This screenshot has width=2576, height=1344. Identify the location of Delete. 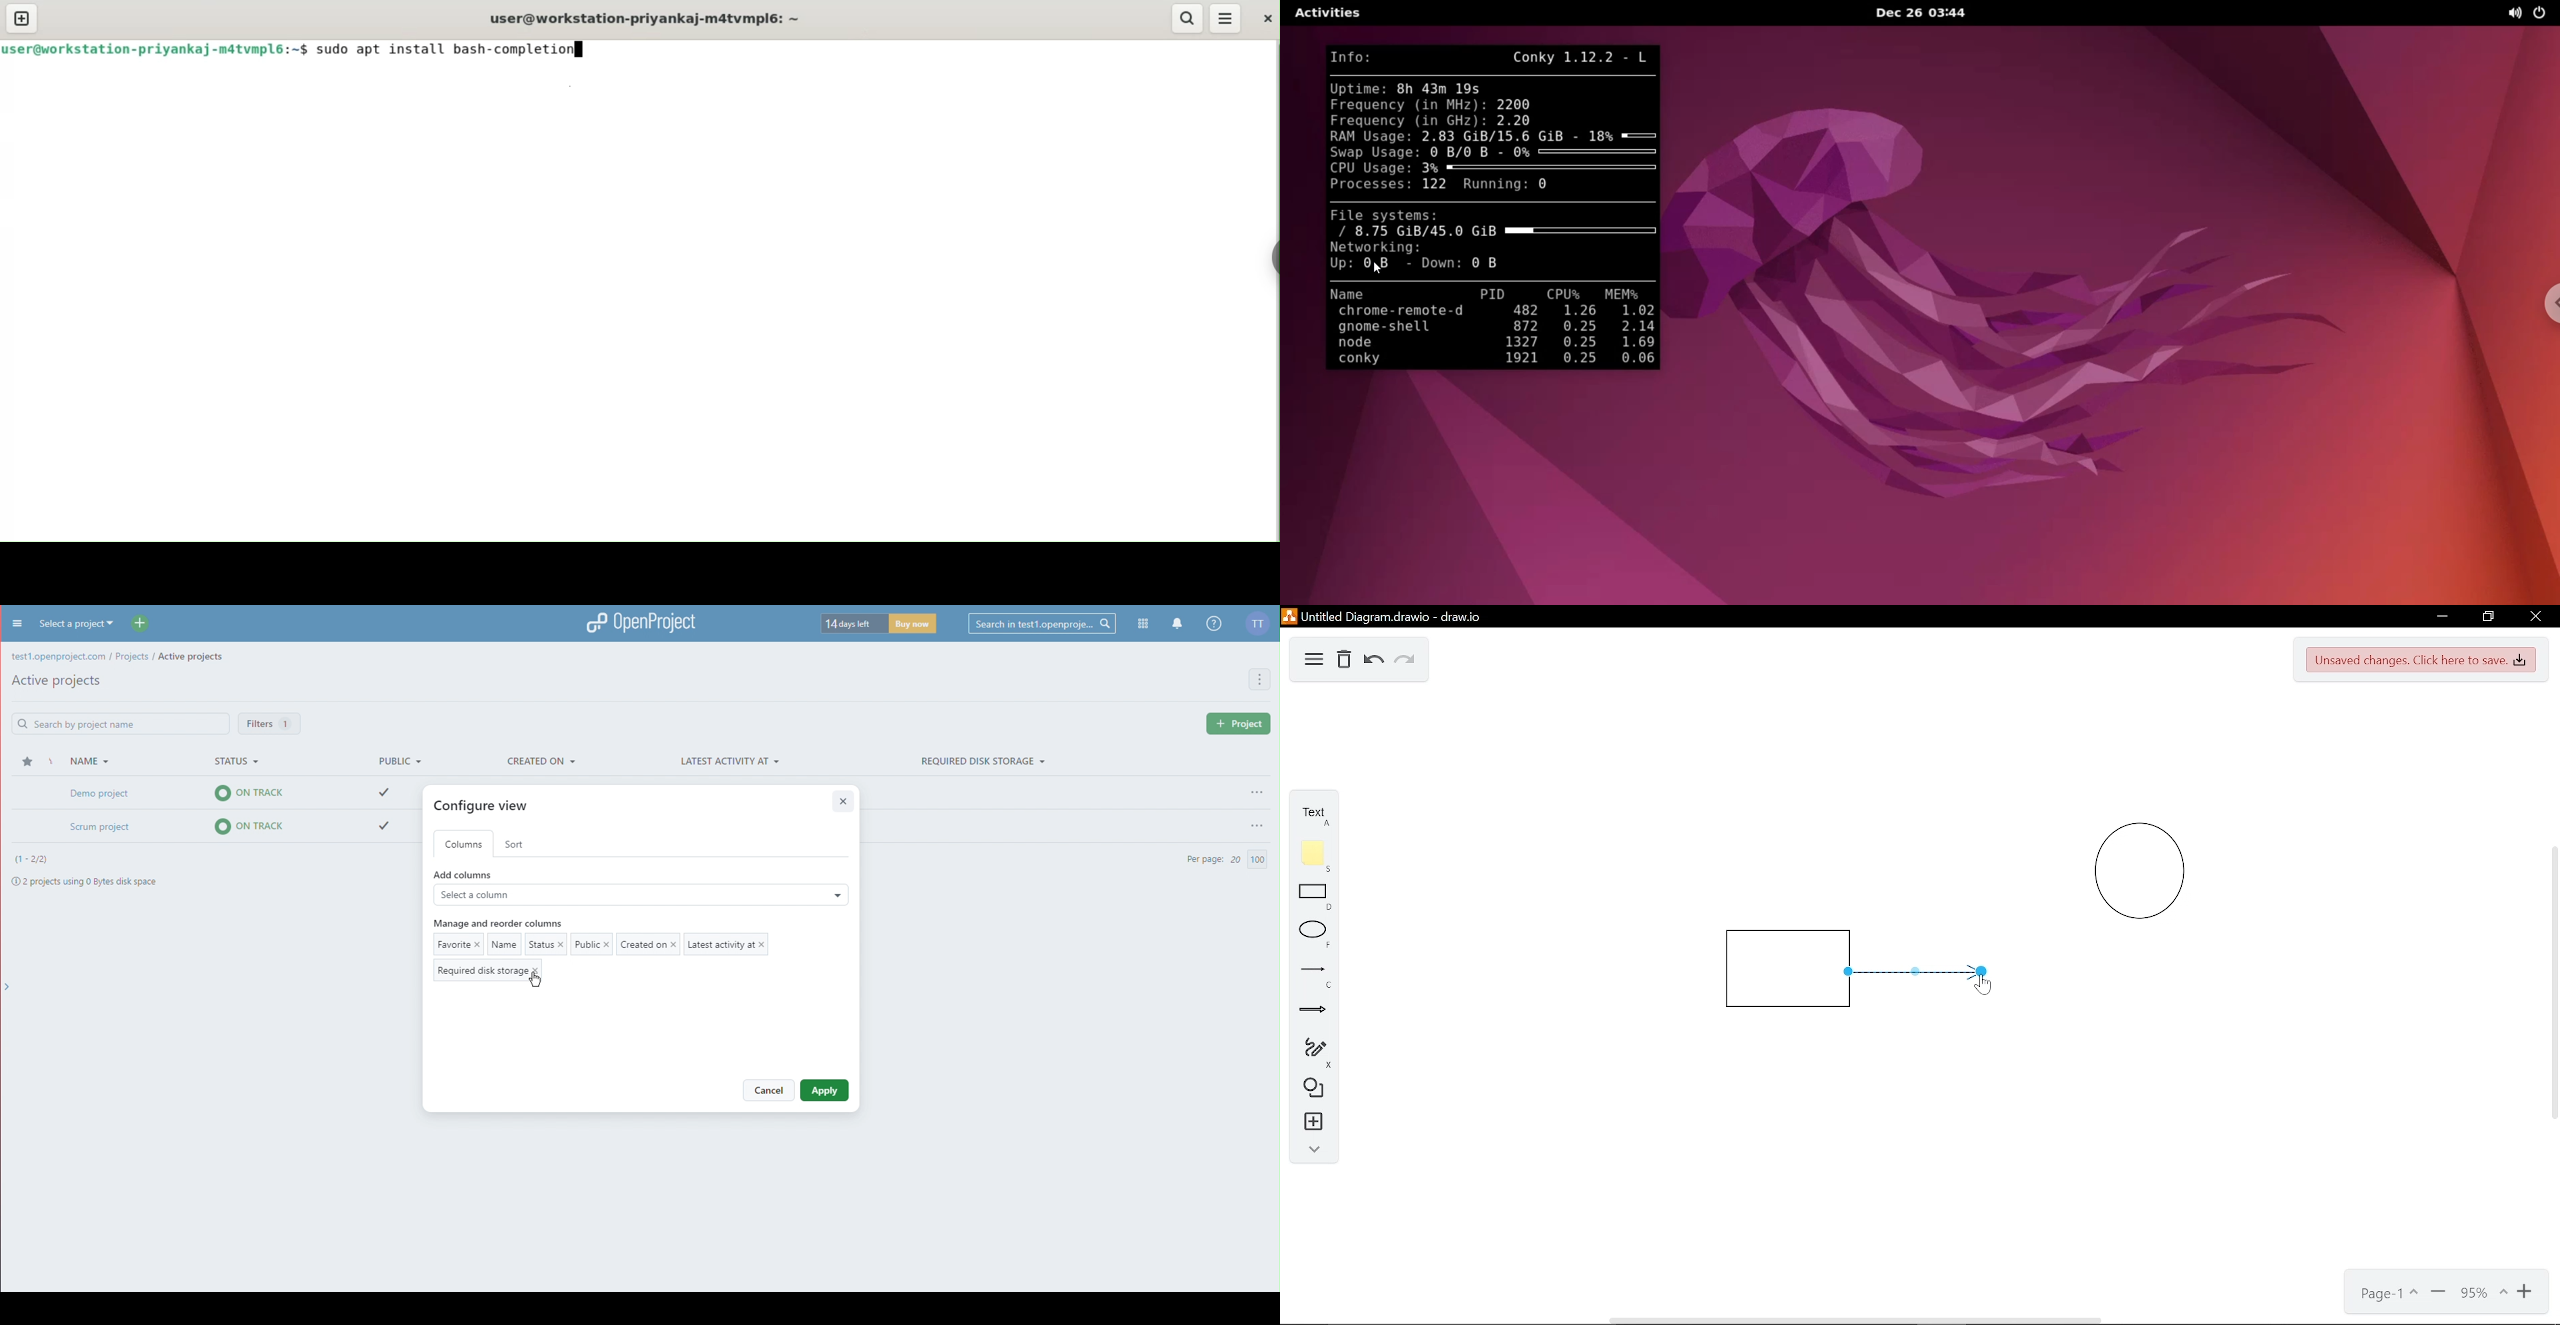
(1344, 661).